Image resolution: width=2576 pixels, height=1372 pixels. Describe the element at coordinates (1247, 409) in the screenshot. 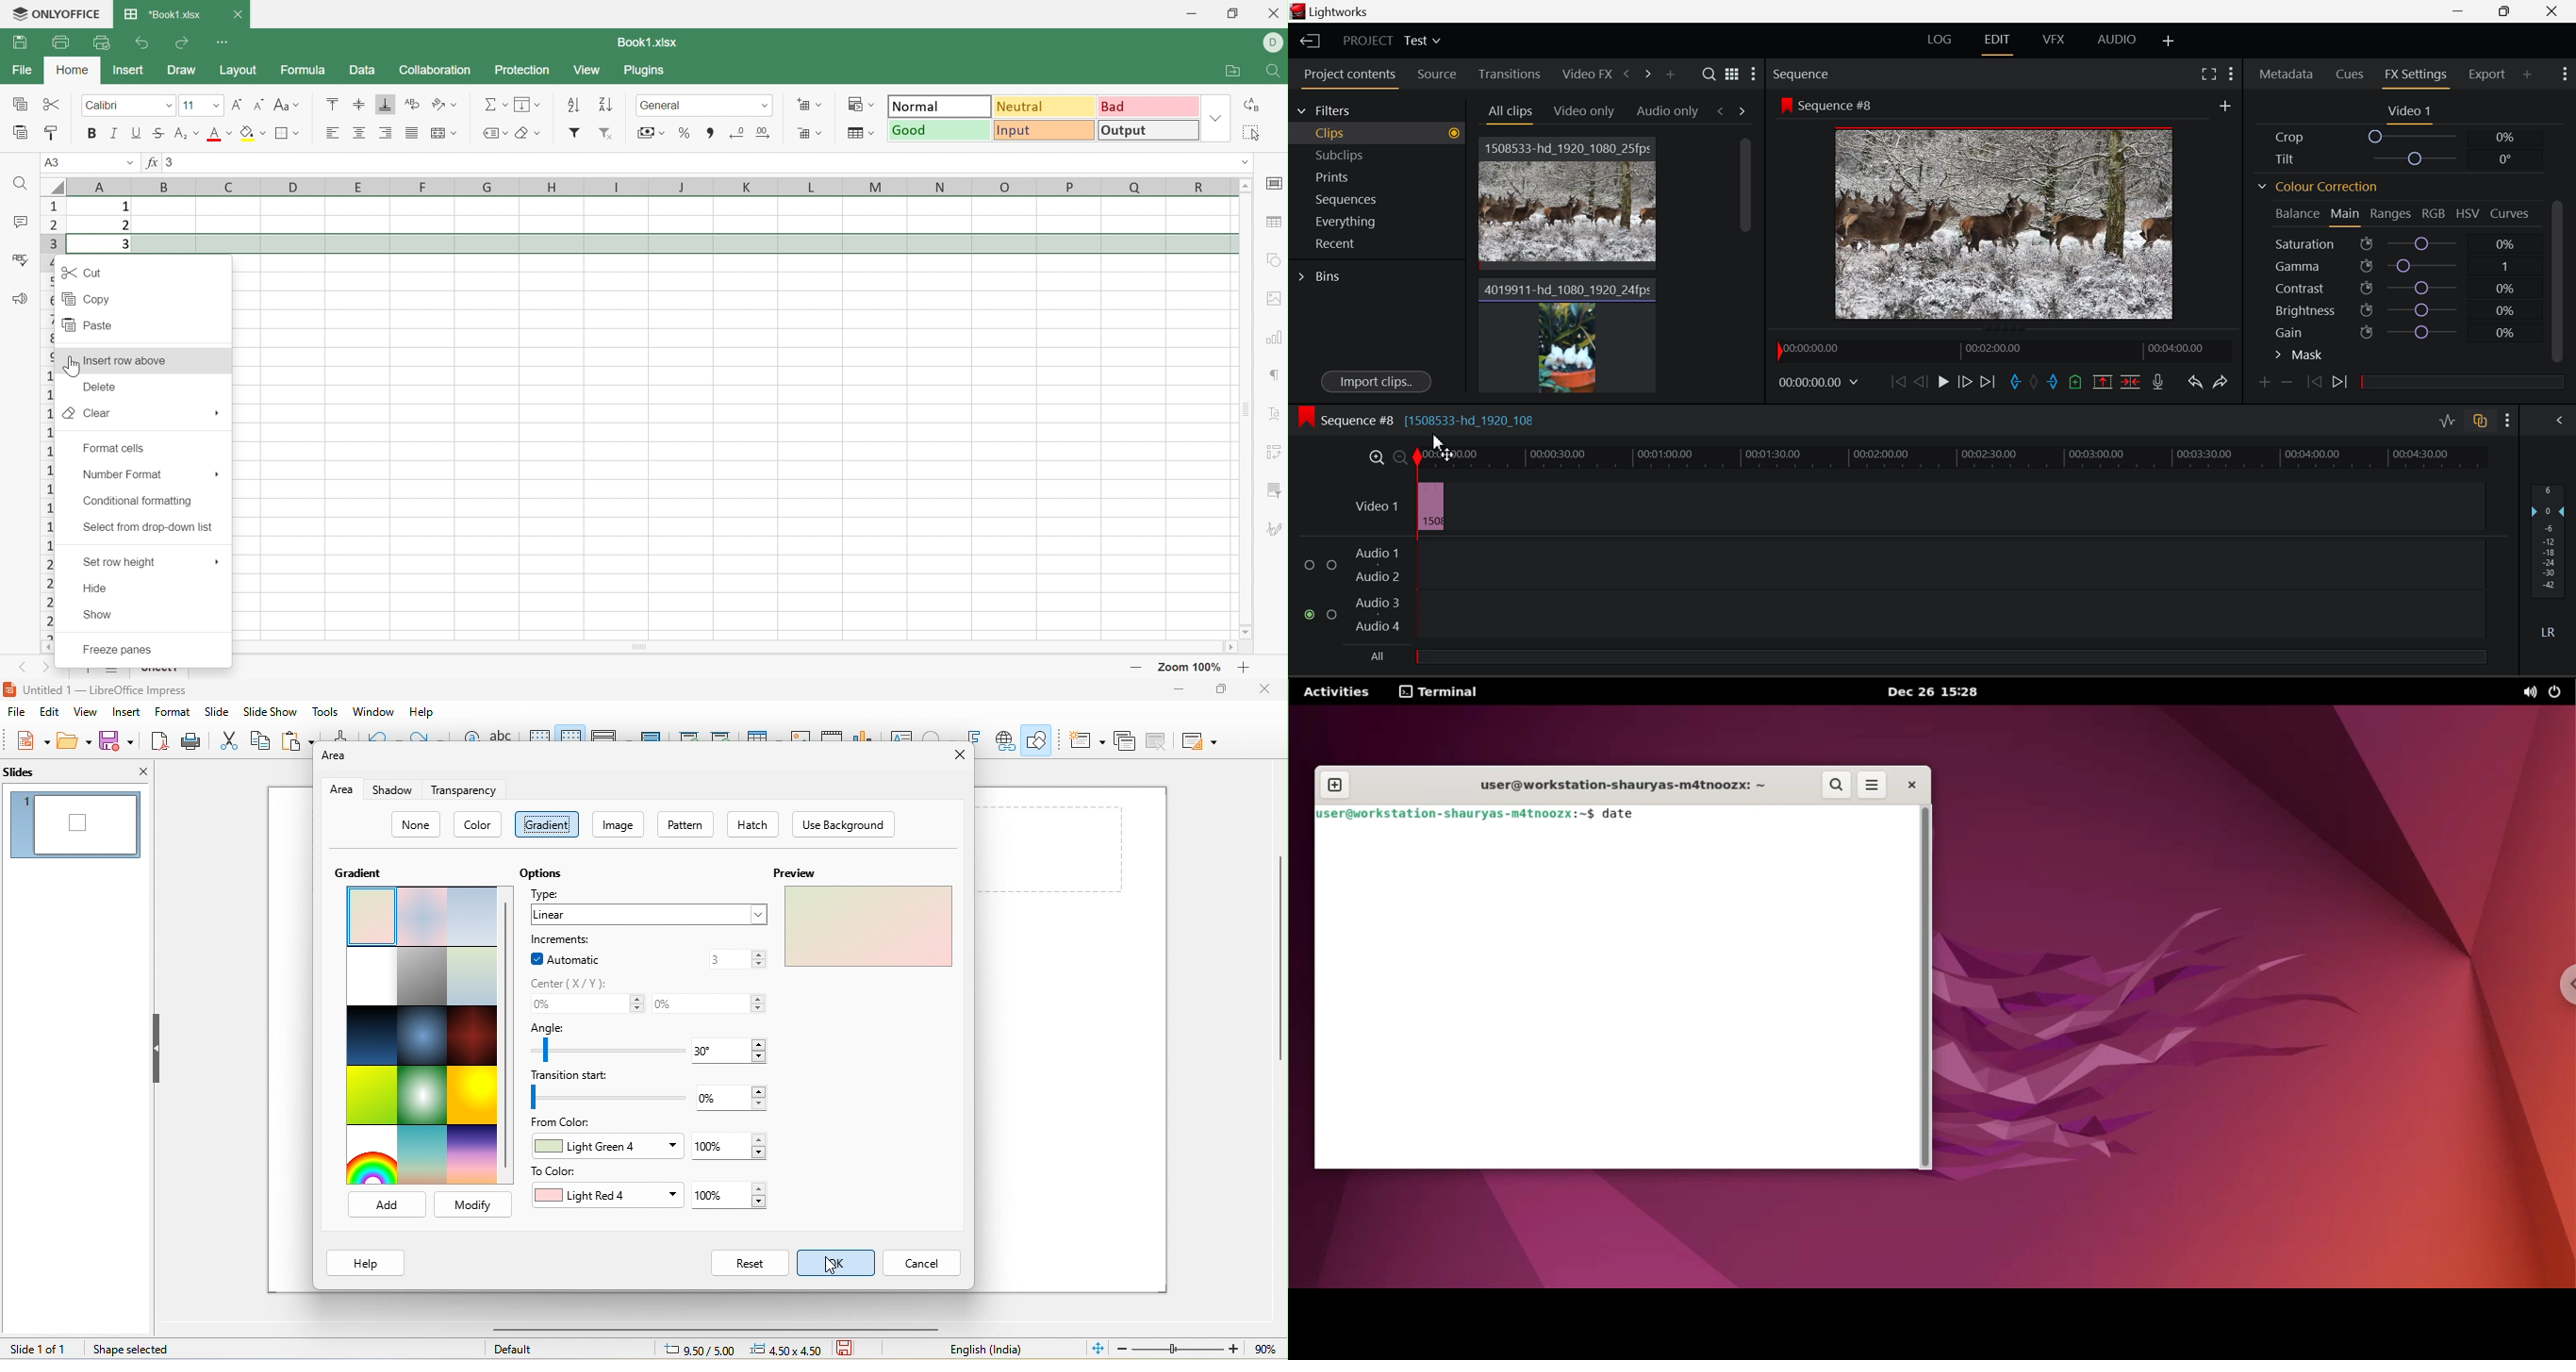

I see `Scroll Bar` at that location.